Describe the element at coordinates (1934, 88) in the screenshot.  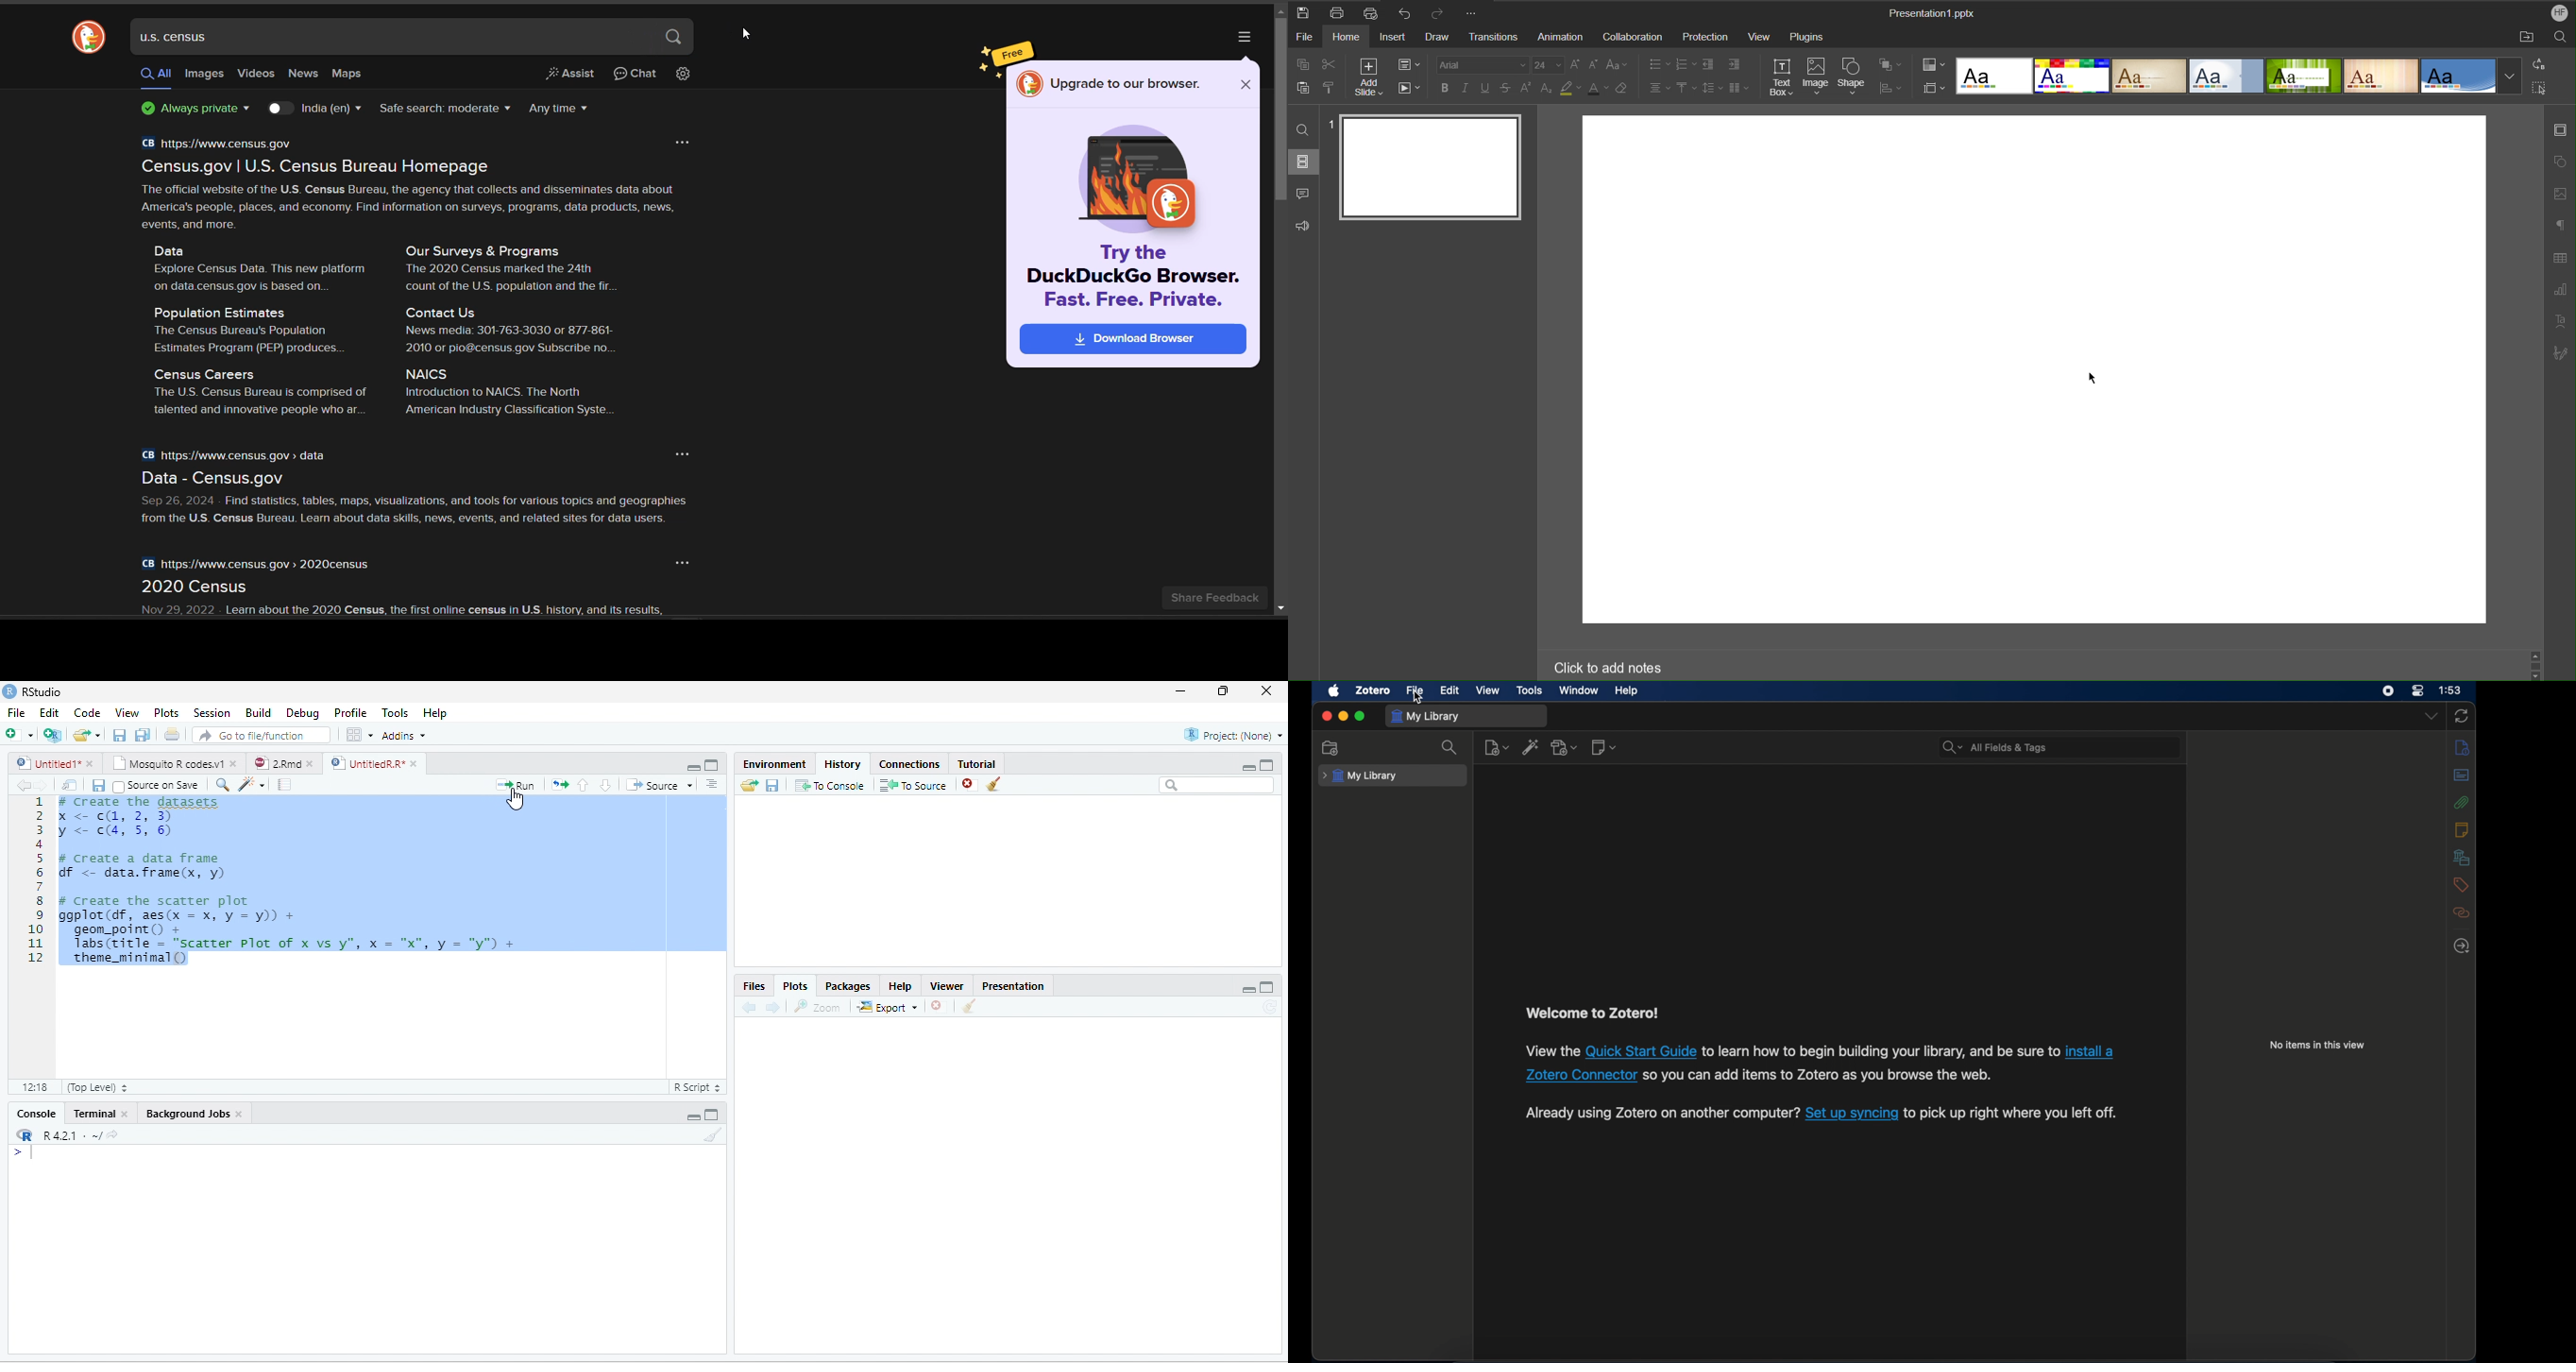
I see `Slide Size Settings` at that location.